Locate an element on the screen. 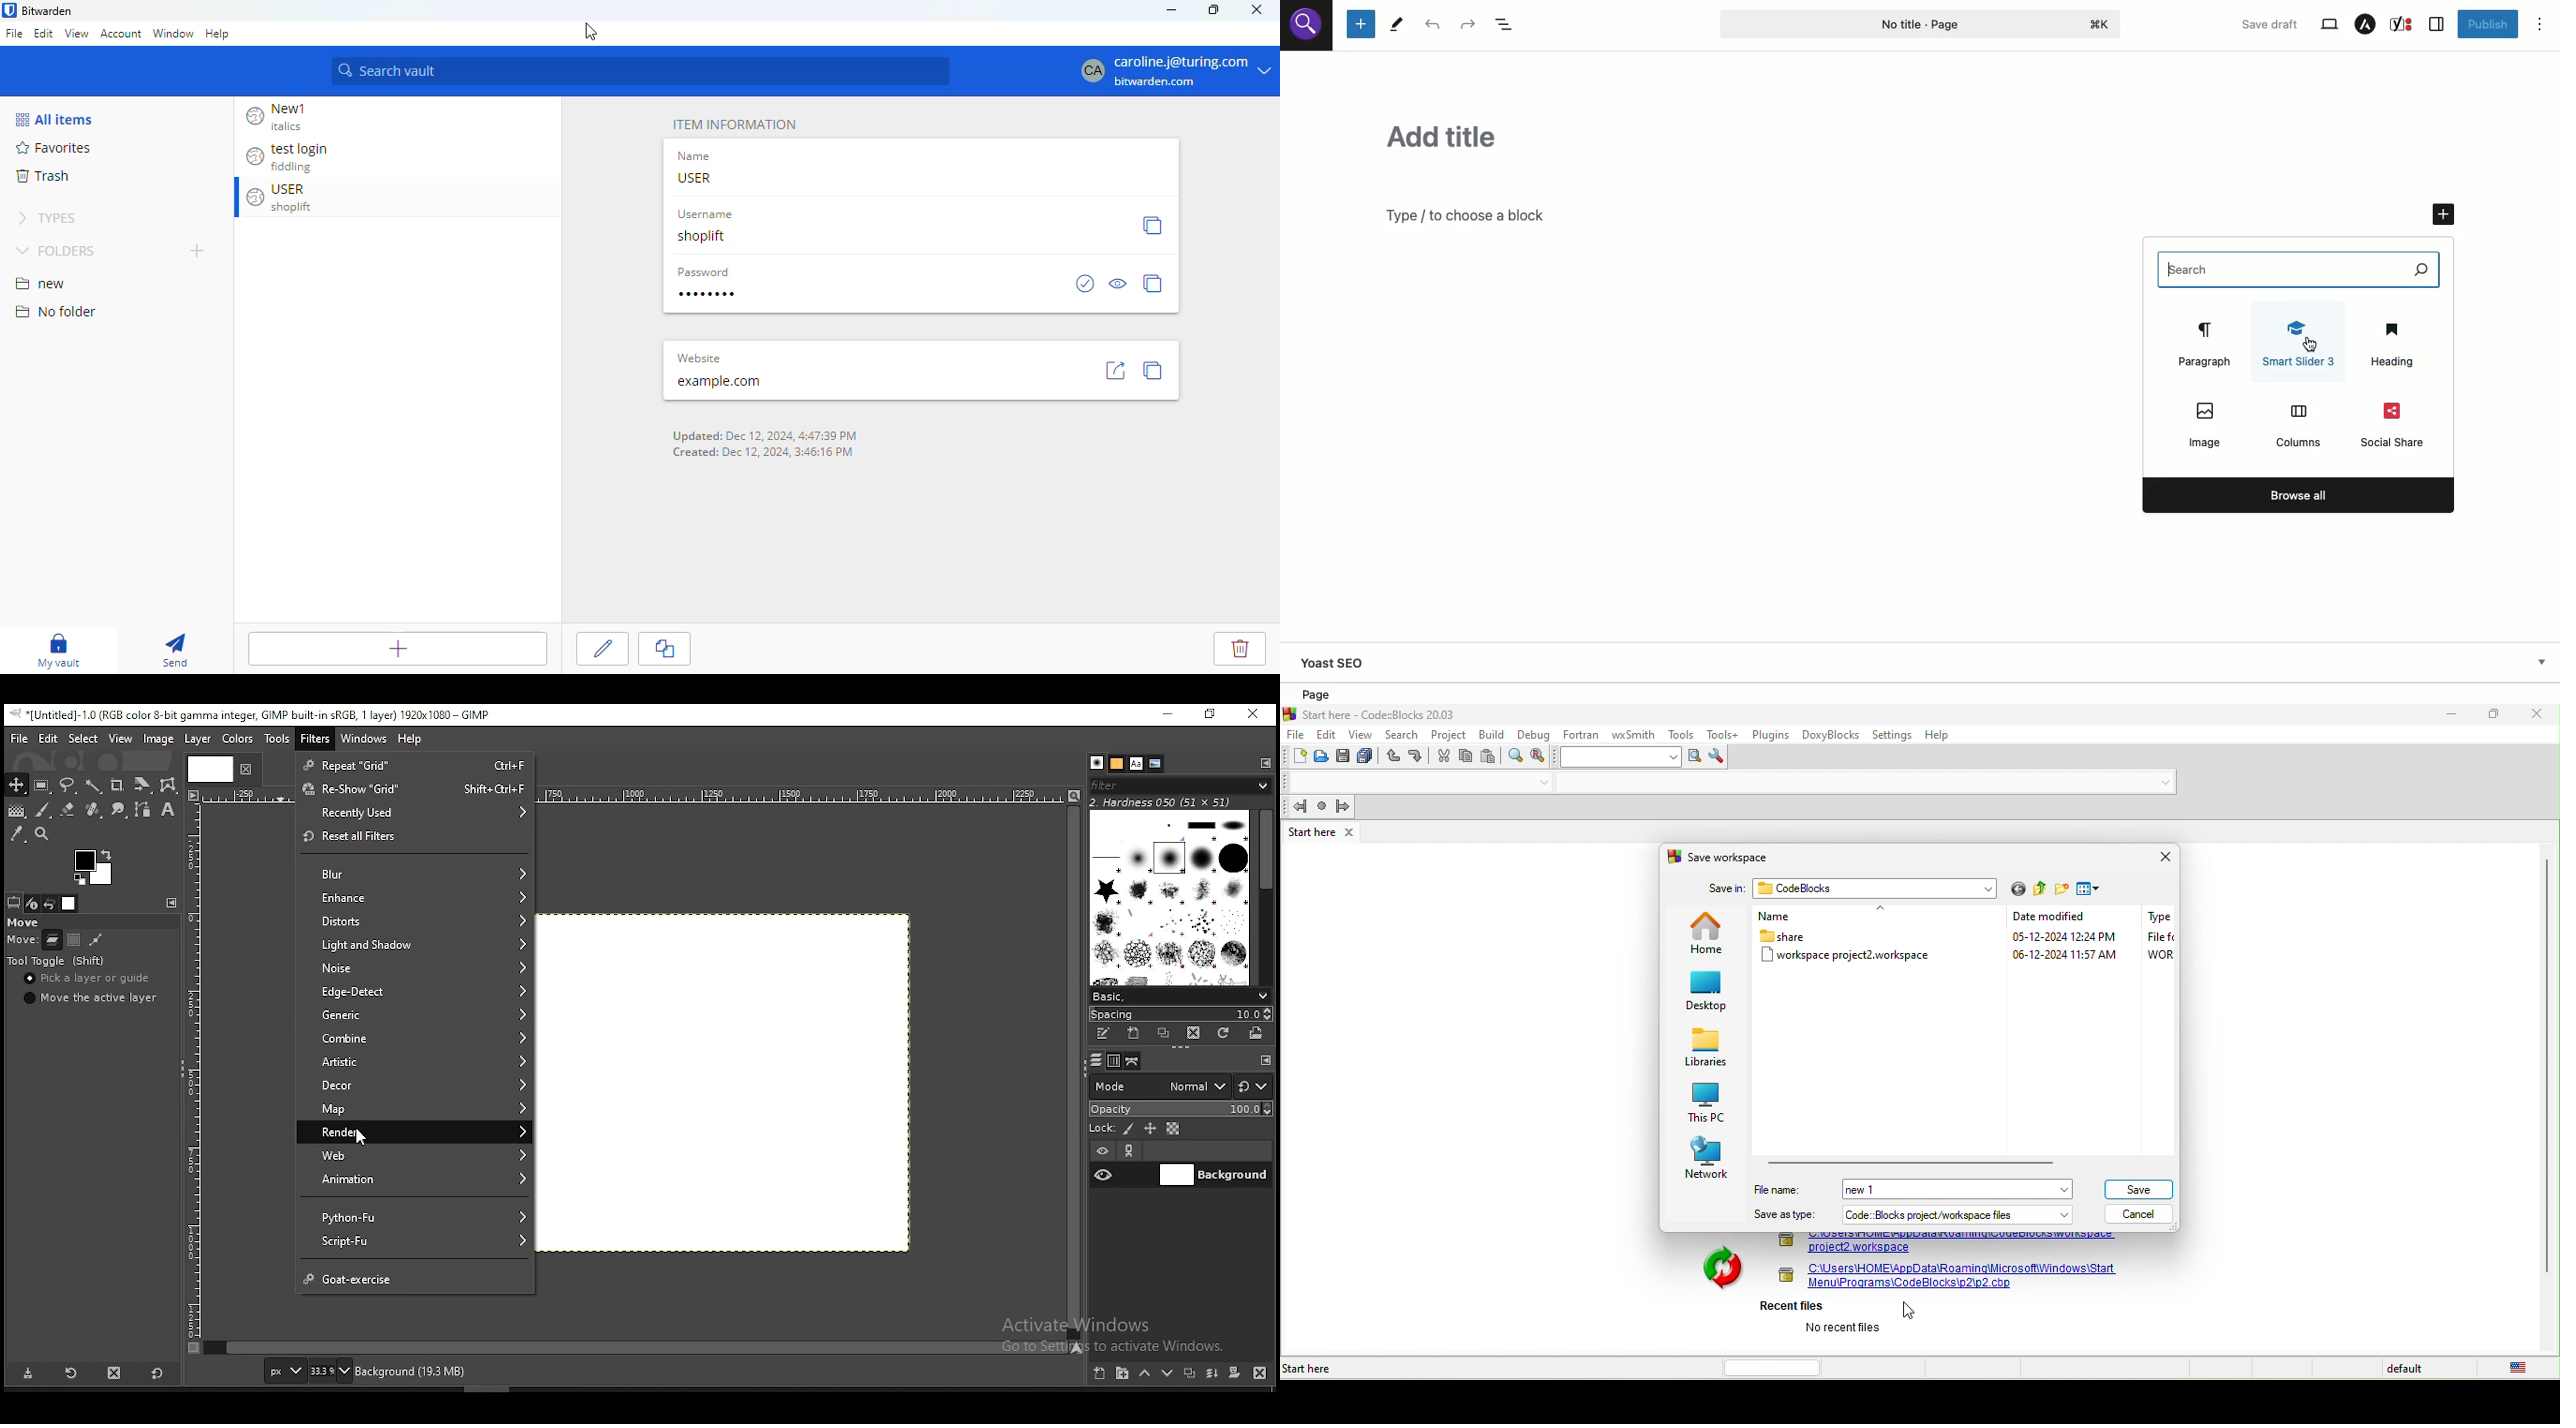 Image resolution: width=2576 pixels, height=1428 pixels. text tool is located at coordinates (168, 810).